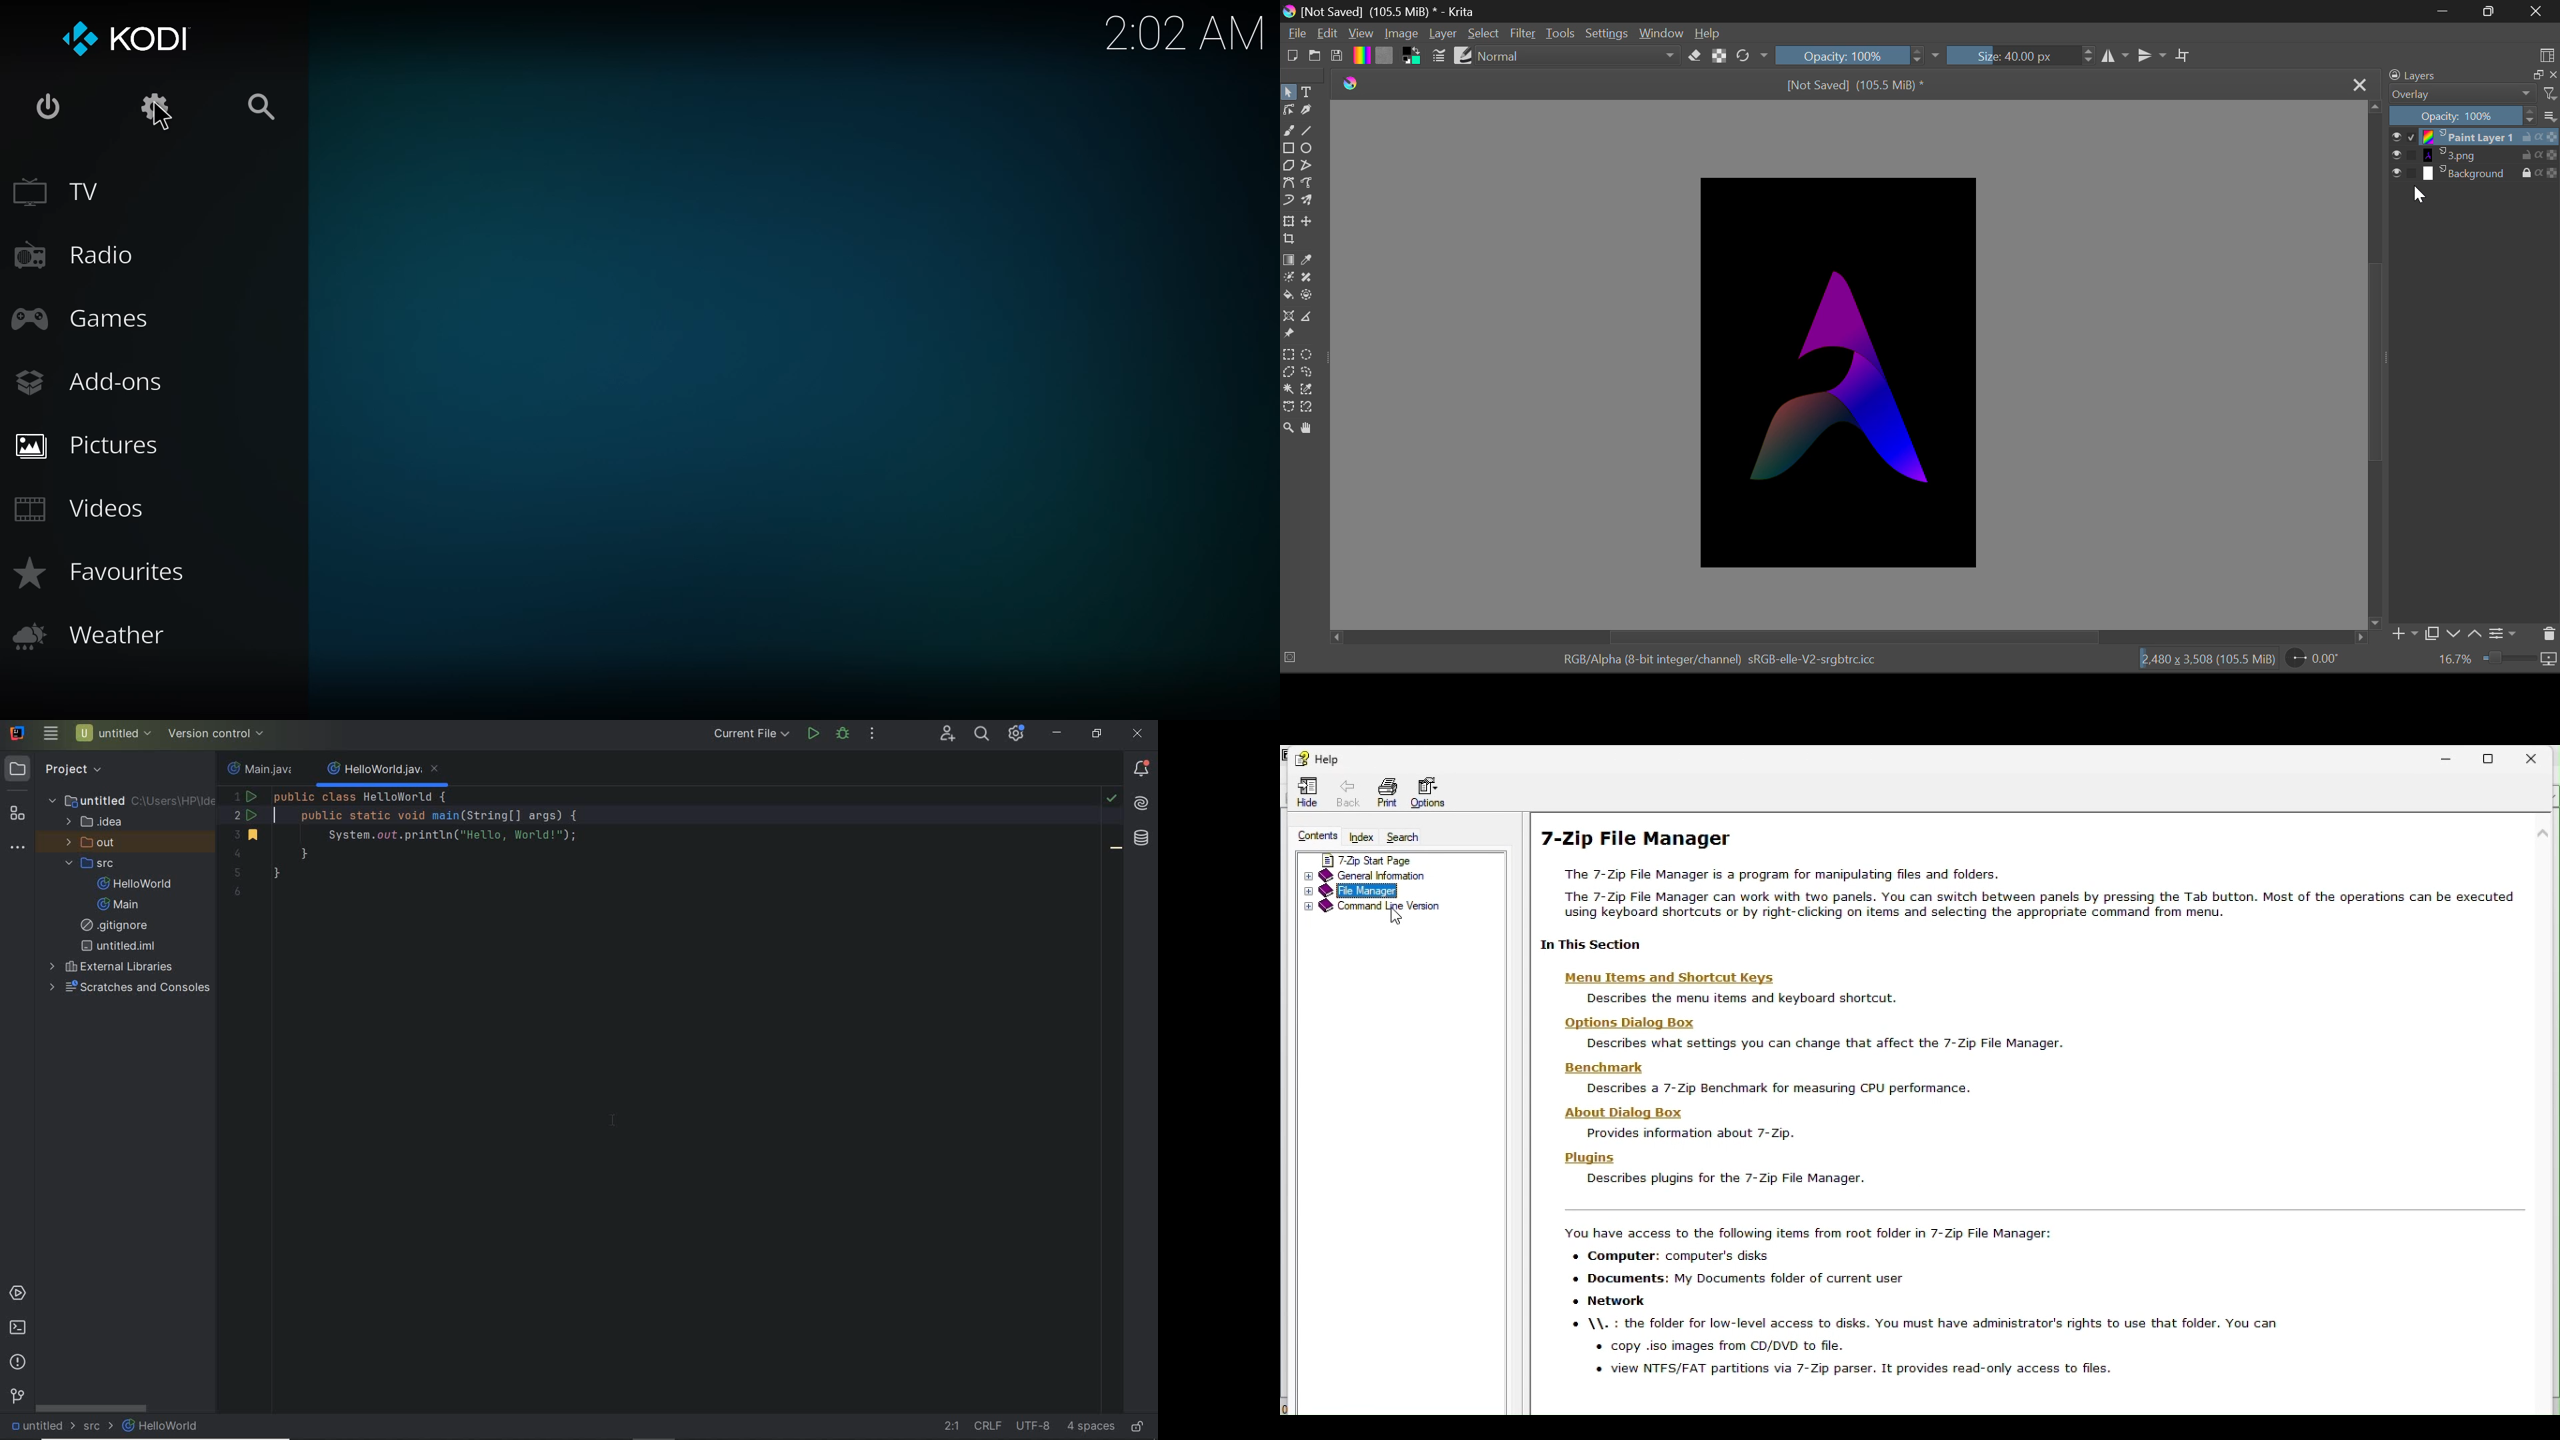 This screenshot has height=1456, width=2576. I want to click on Layers, so click(2447, 75).